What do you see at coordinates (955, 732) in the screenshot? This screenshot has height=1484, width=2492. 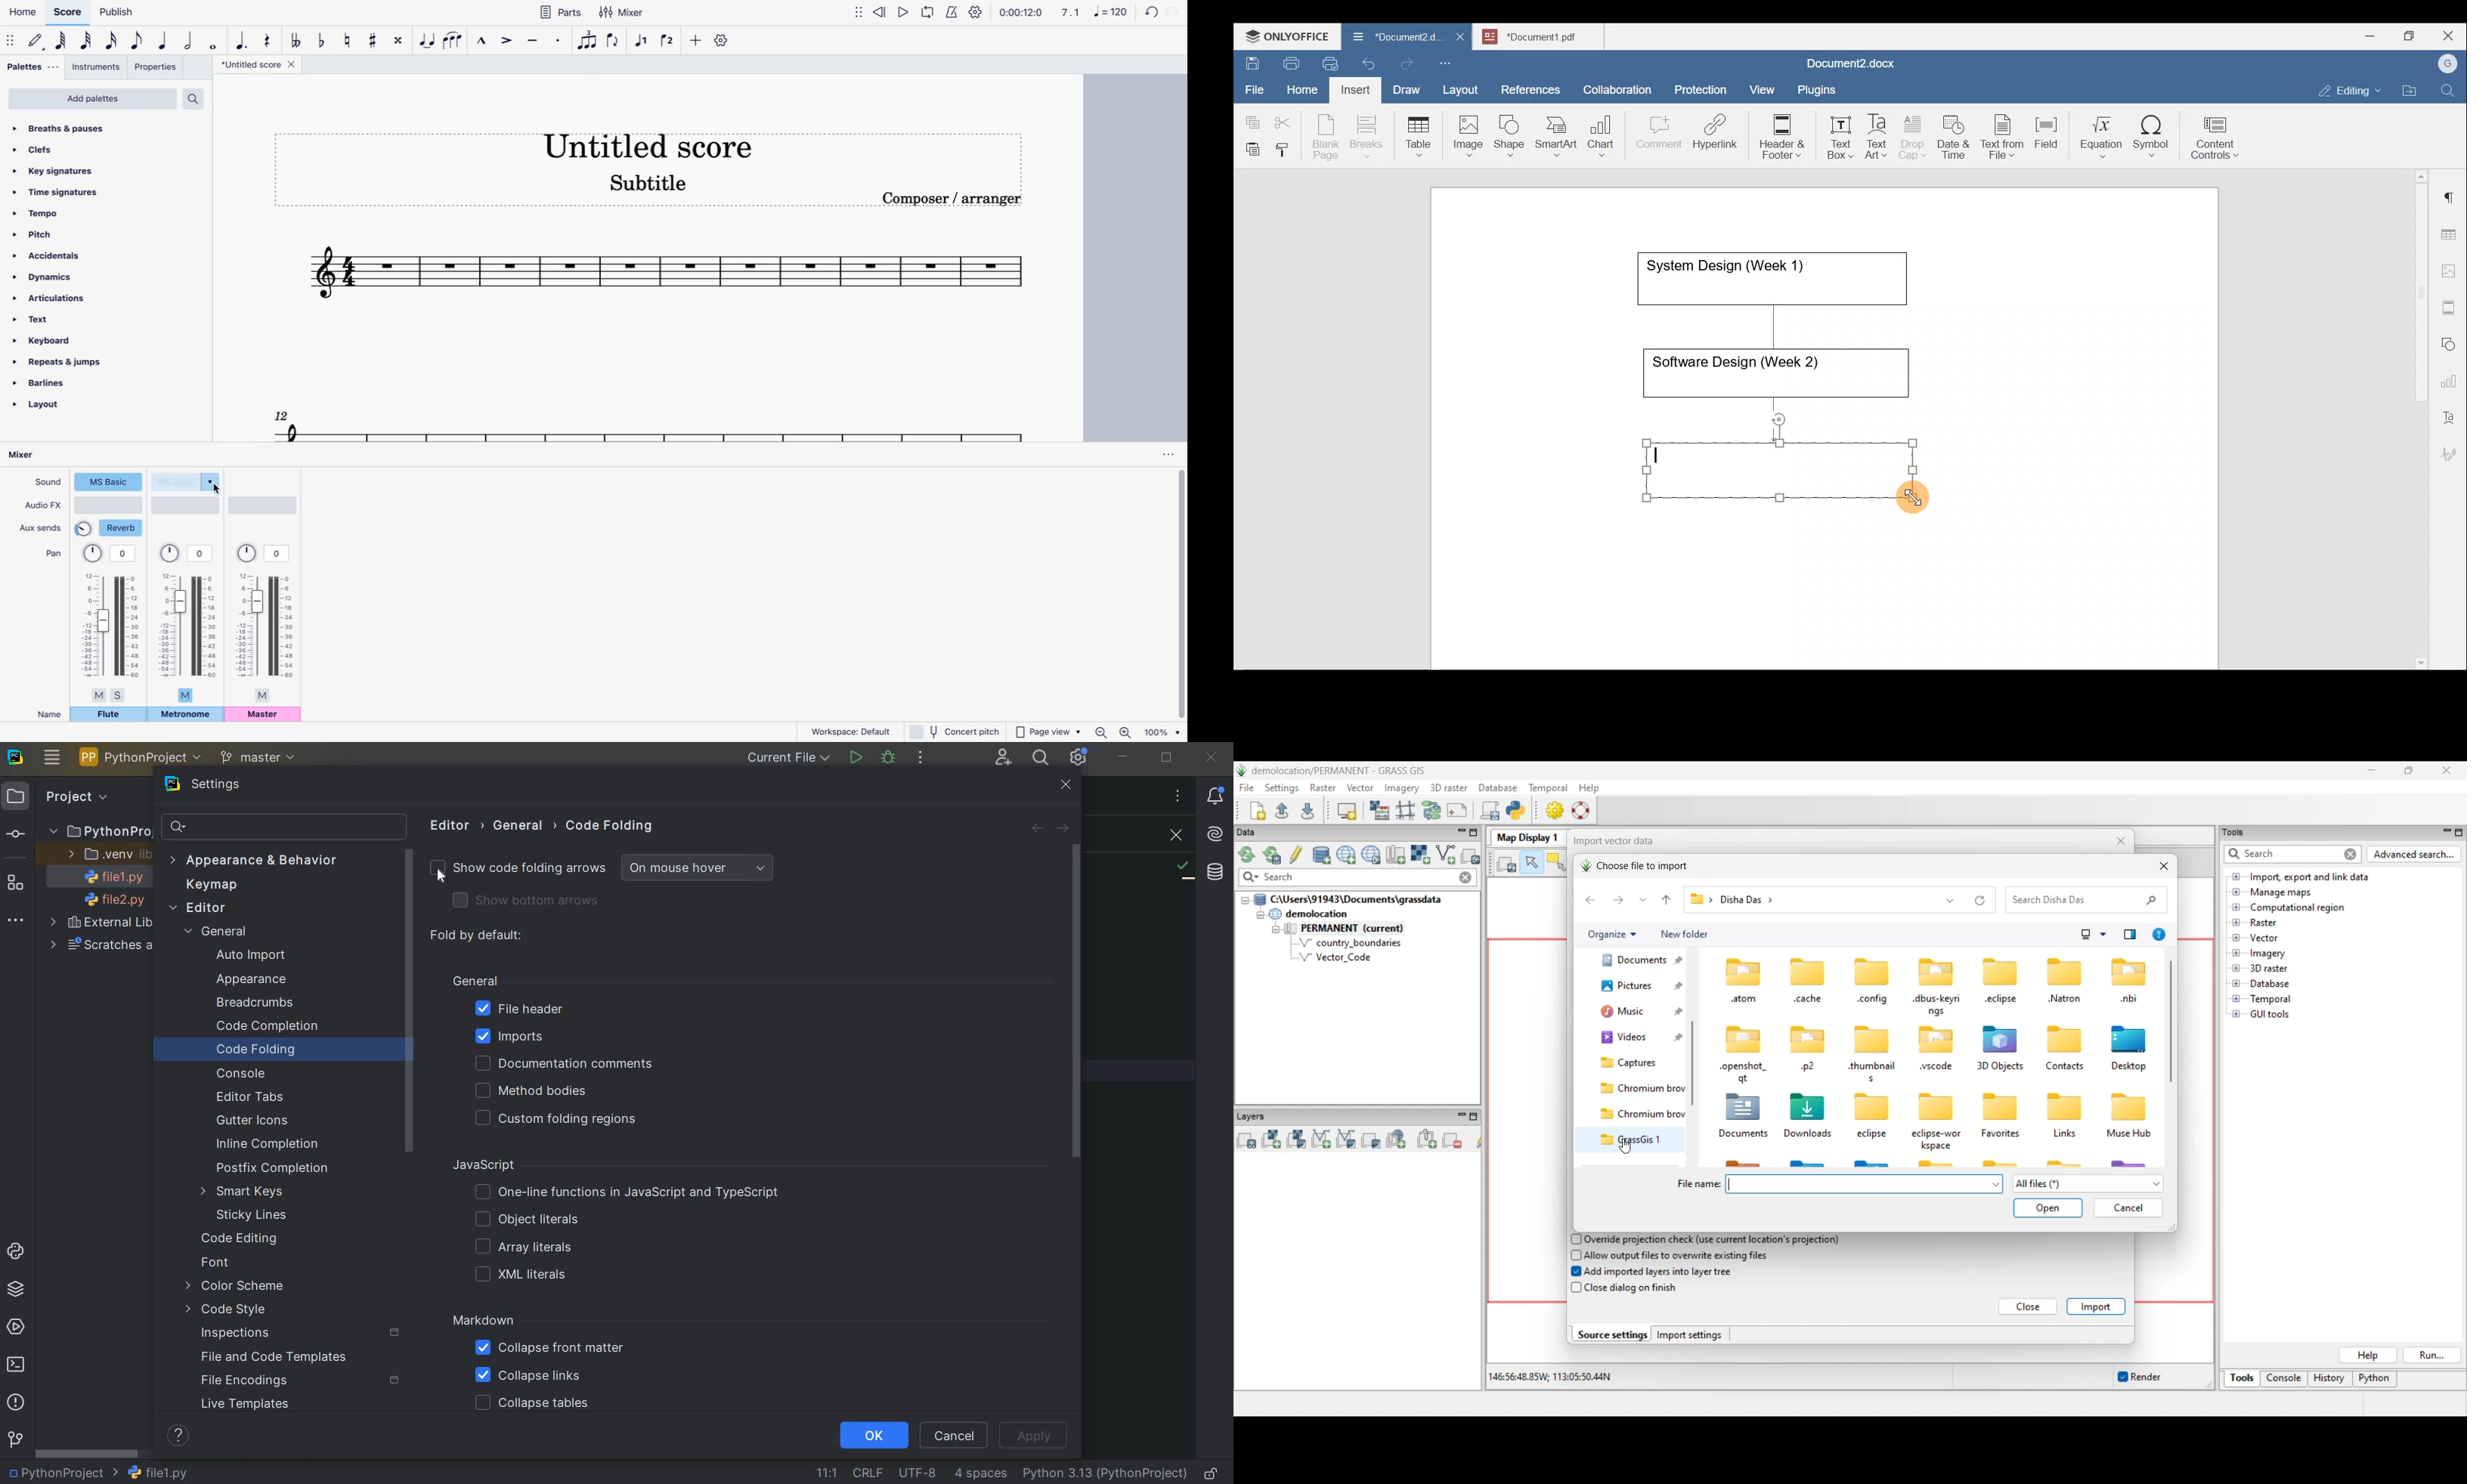 I see `concert pitch` at bounding box center [955, 732].